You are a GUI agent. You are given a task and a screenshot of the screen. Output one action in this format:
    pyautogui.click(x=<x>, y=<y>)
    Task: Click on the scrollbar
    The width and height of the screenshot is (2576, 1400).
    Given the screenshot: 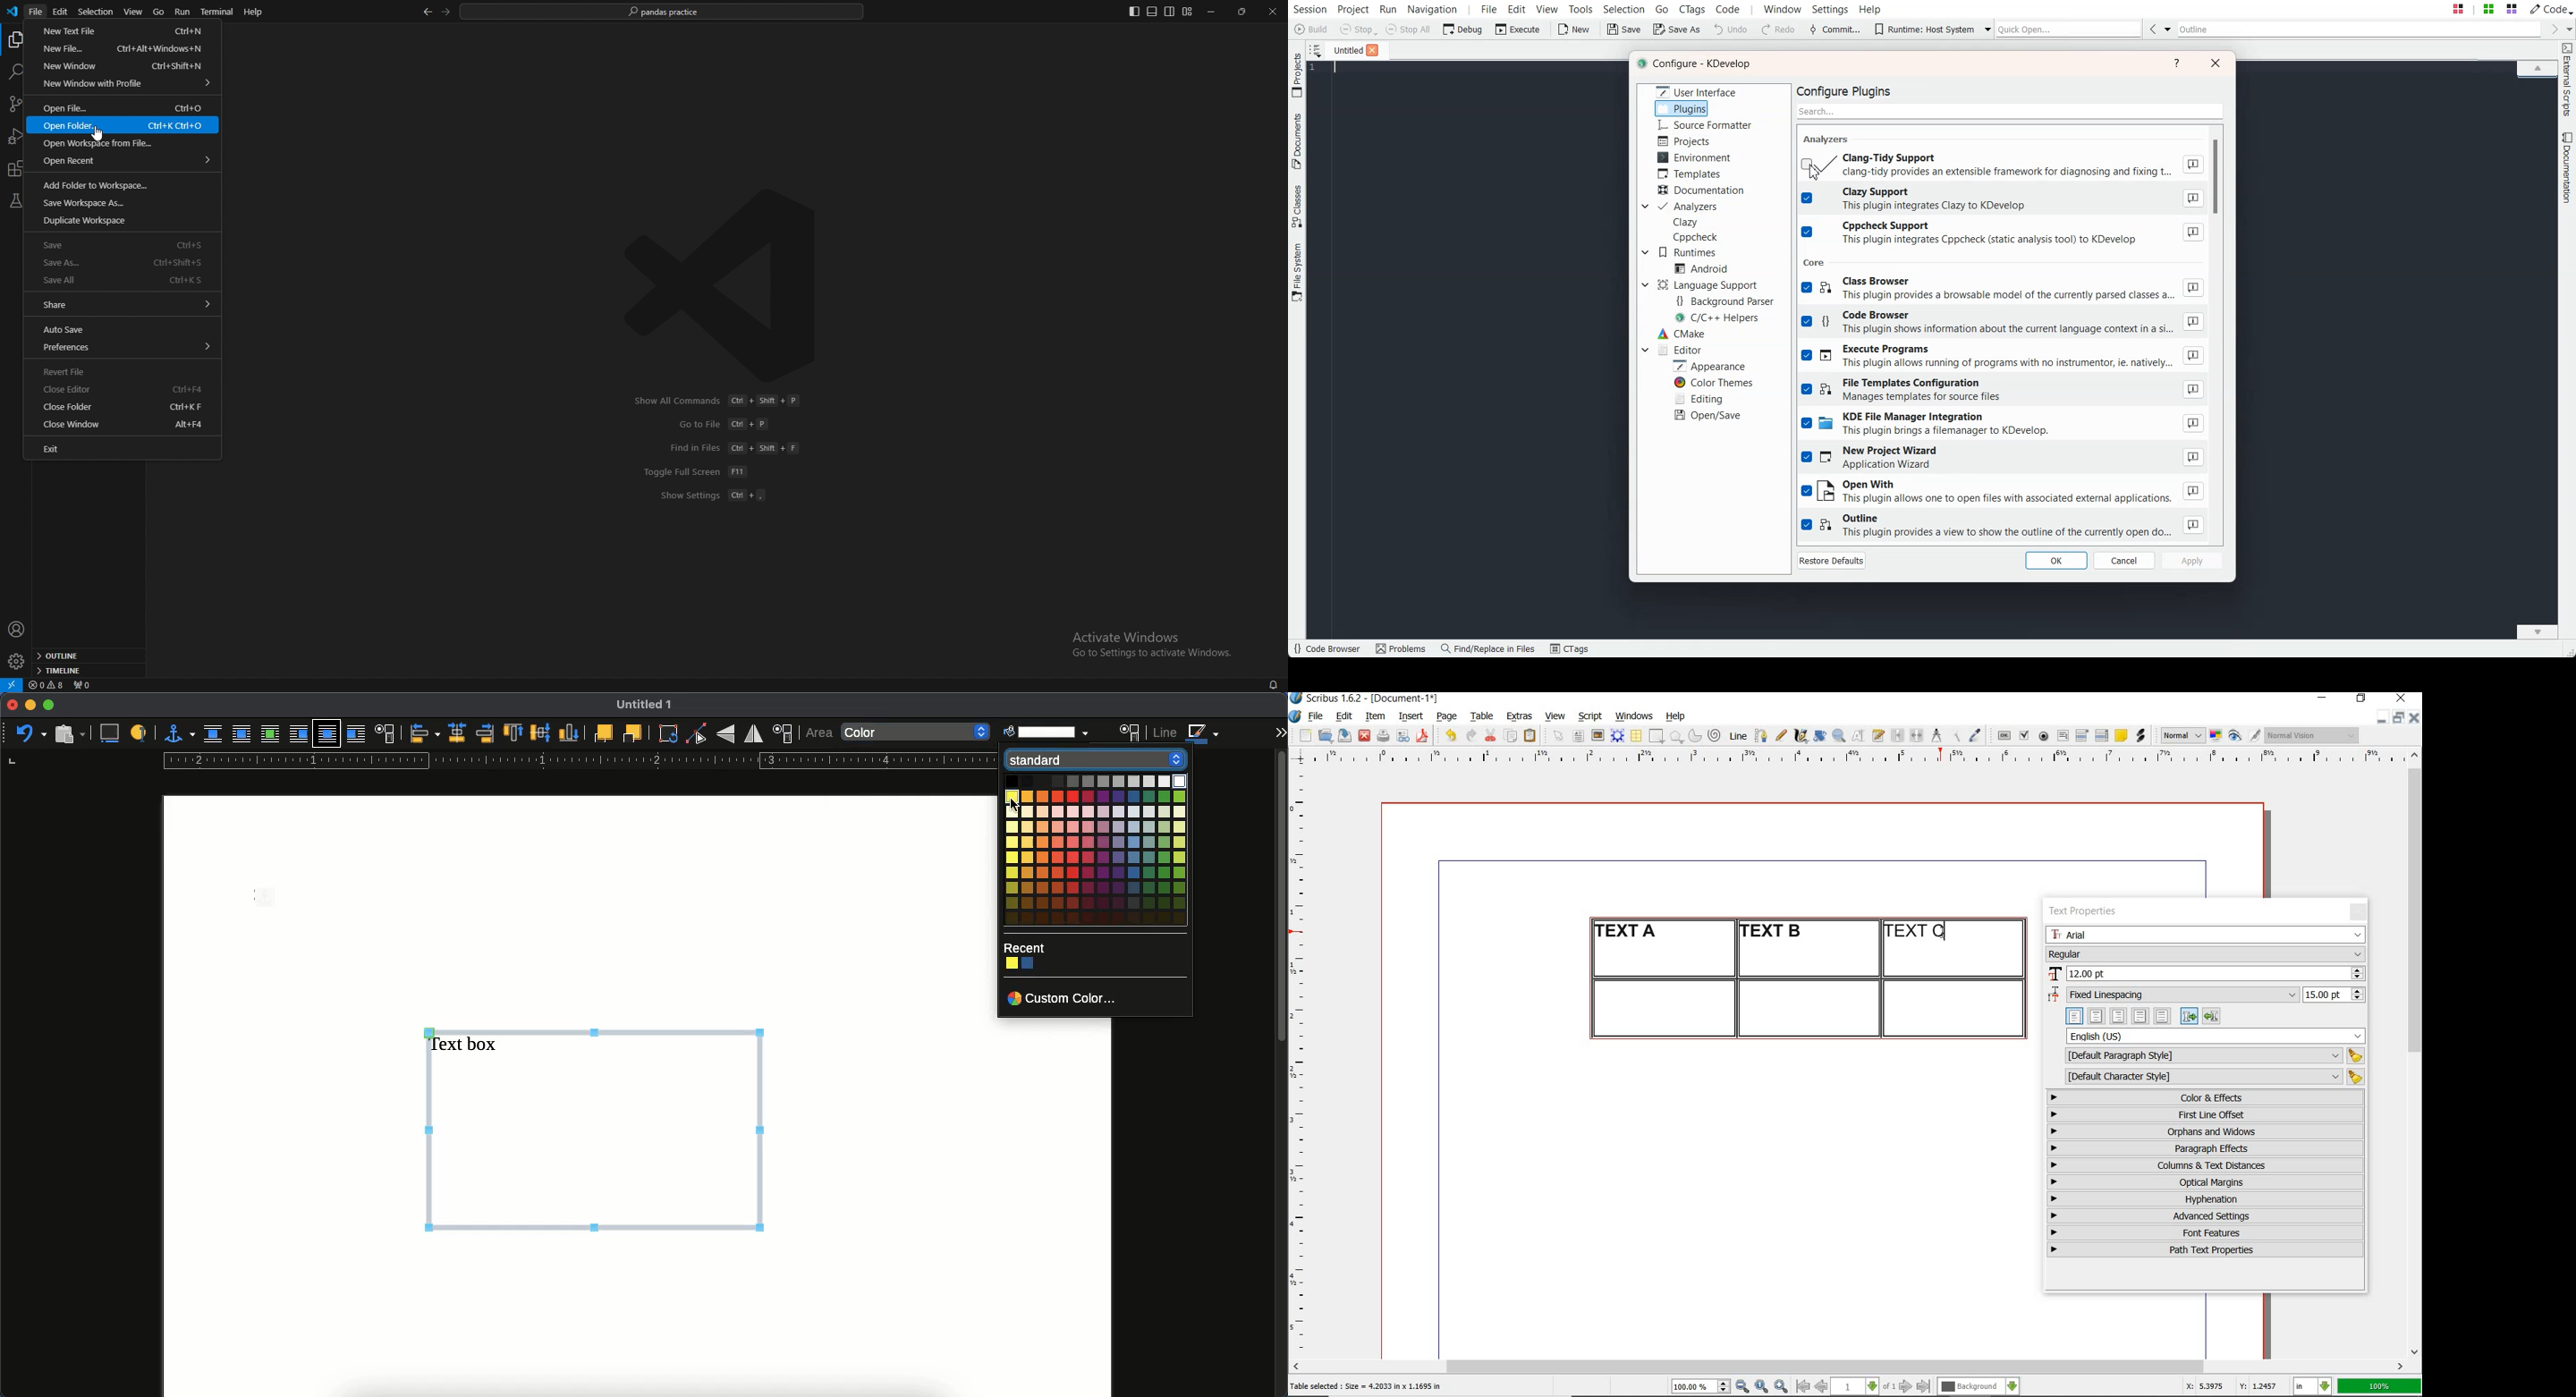 What is the action you would take?
    pyautogui.click(x=2415, y=1052)
    